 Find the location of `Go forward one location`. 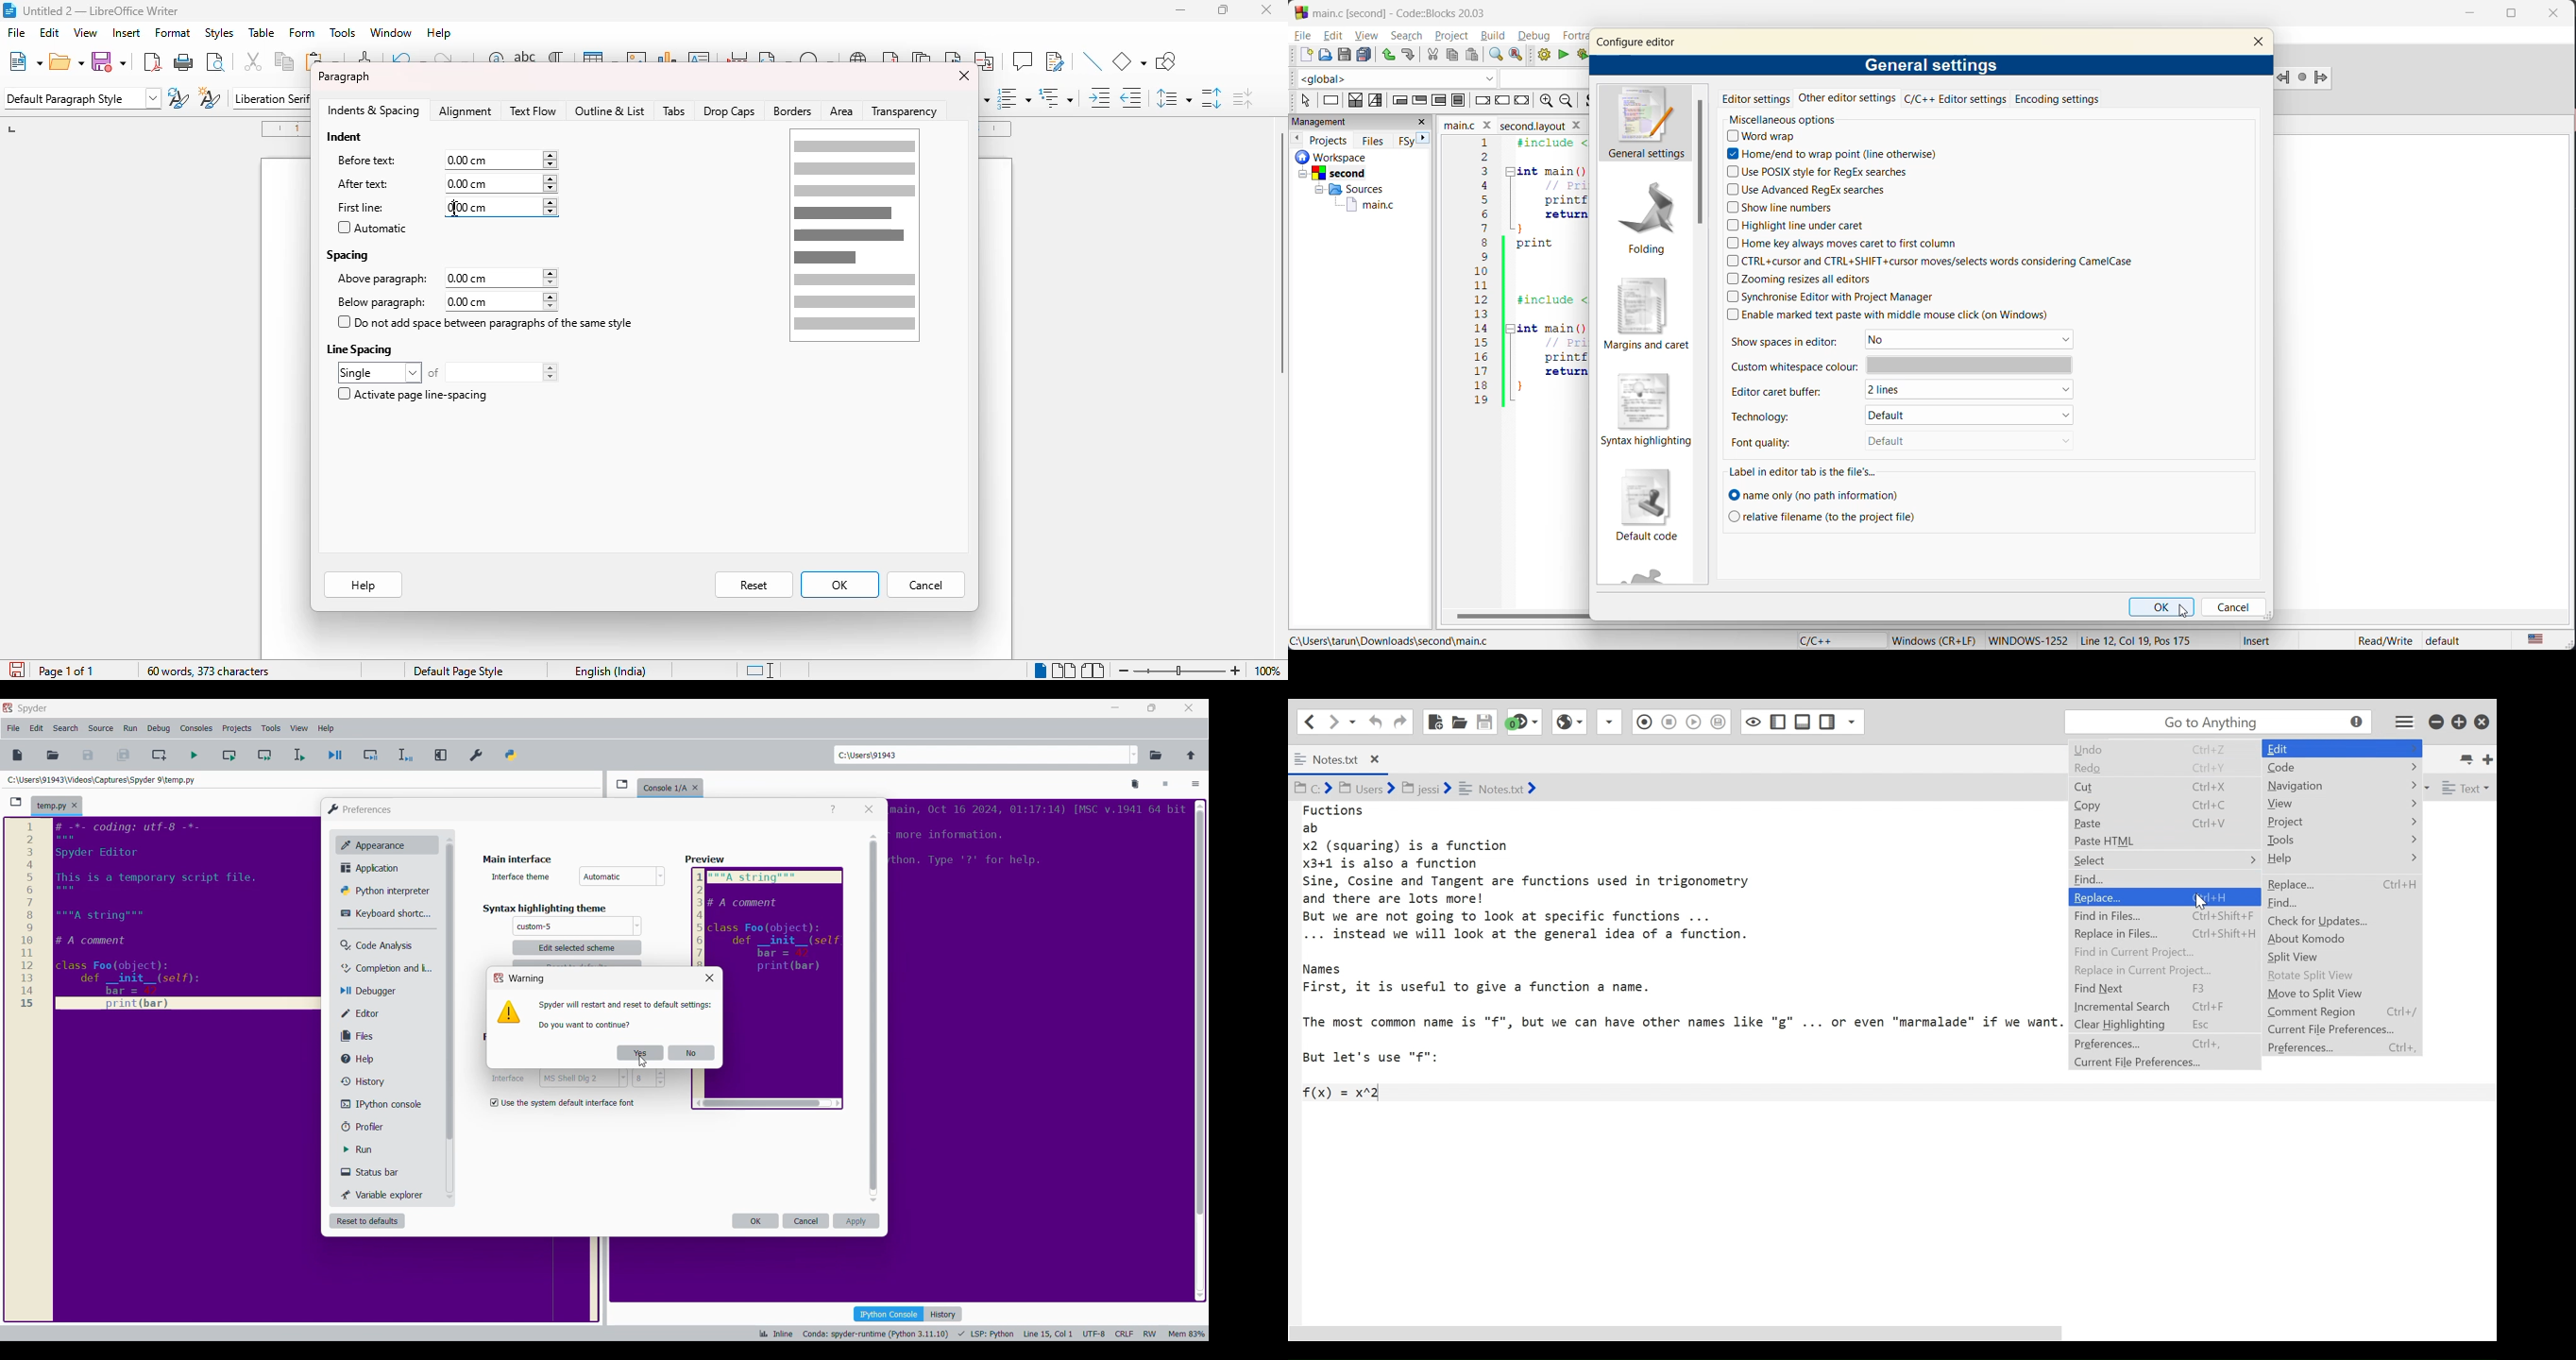

Go forward one location is located at coordinates (1335, 721).